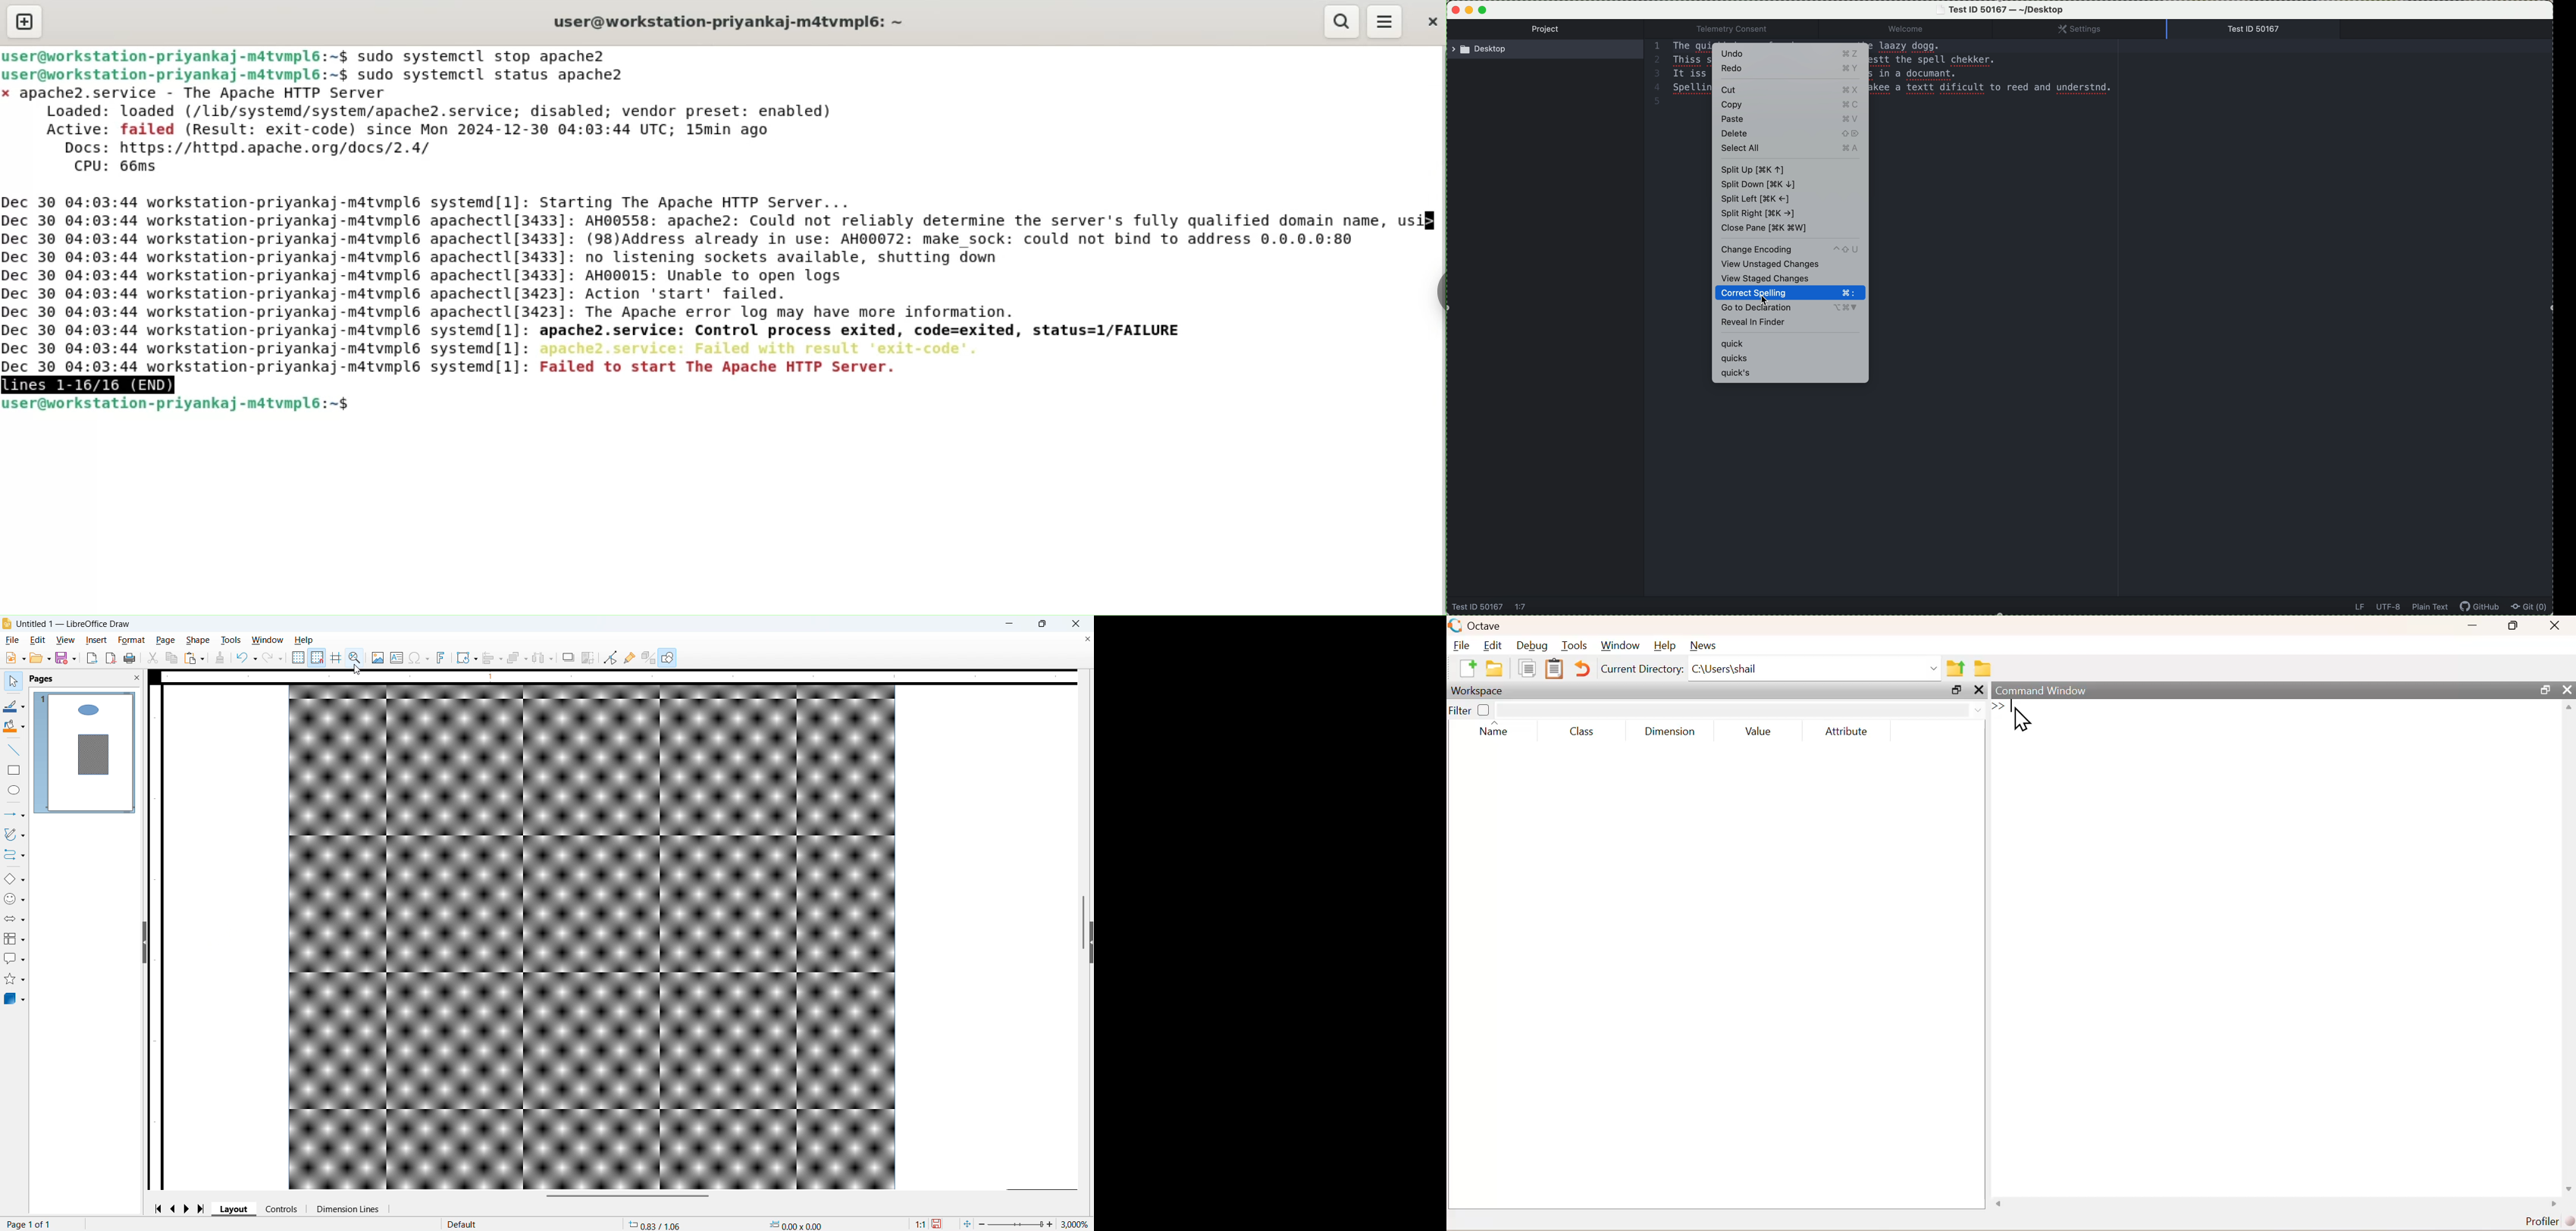  What do you see at coordinates (1091, 943) in the screenshot?
I see `Expand panel ` at bounding box center [1091, 943].